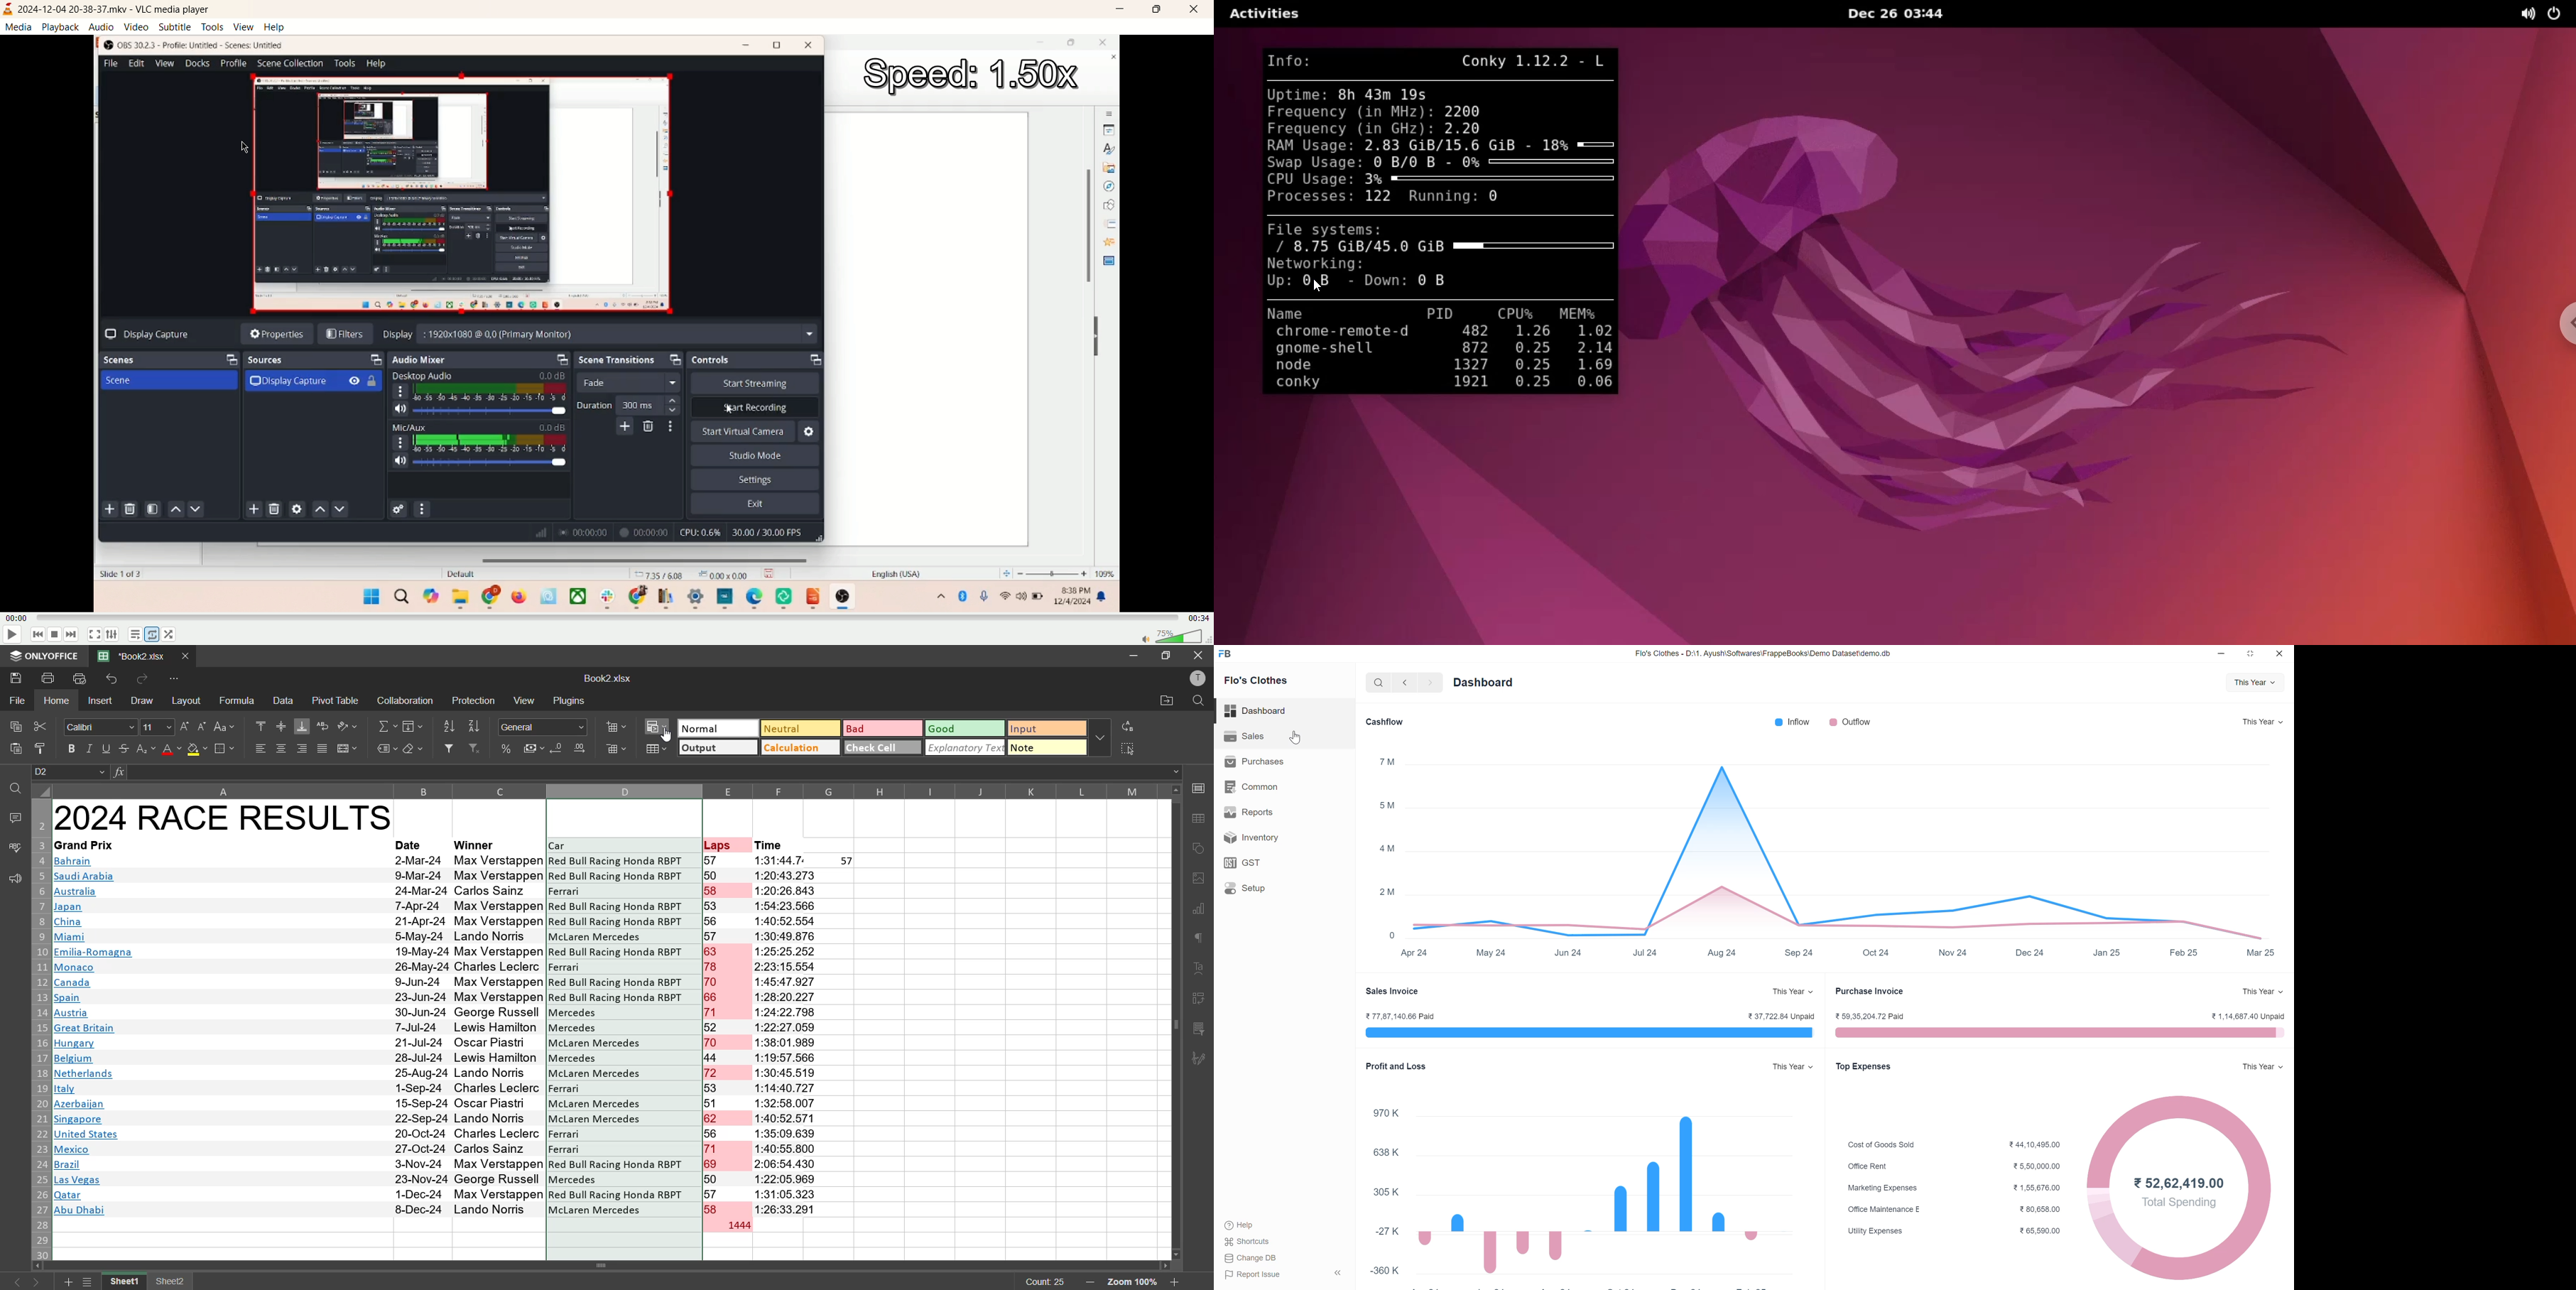 This screenshot has height=1316, width=2576. What do you see at coordinates (1255, 1241) in the screenshot?
I see `shortcuts ` at bounding box center [1255, 1241].